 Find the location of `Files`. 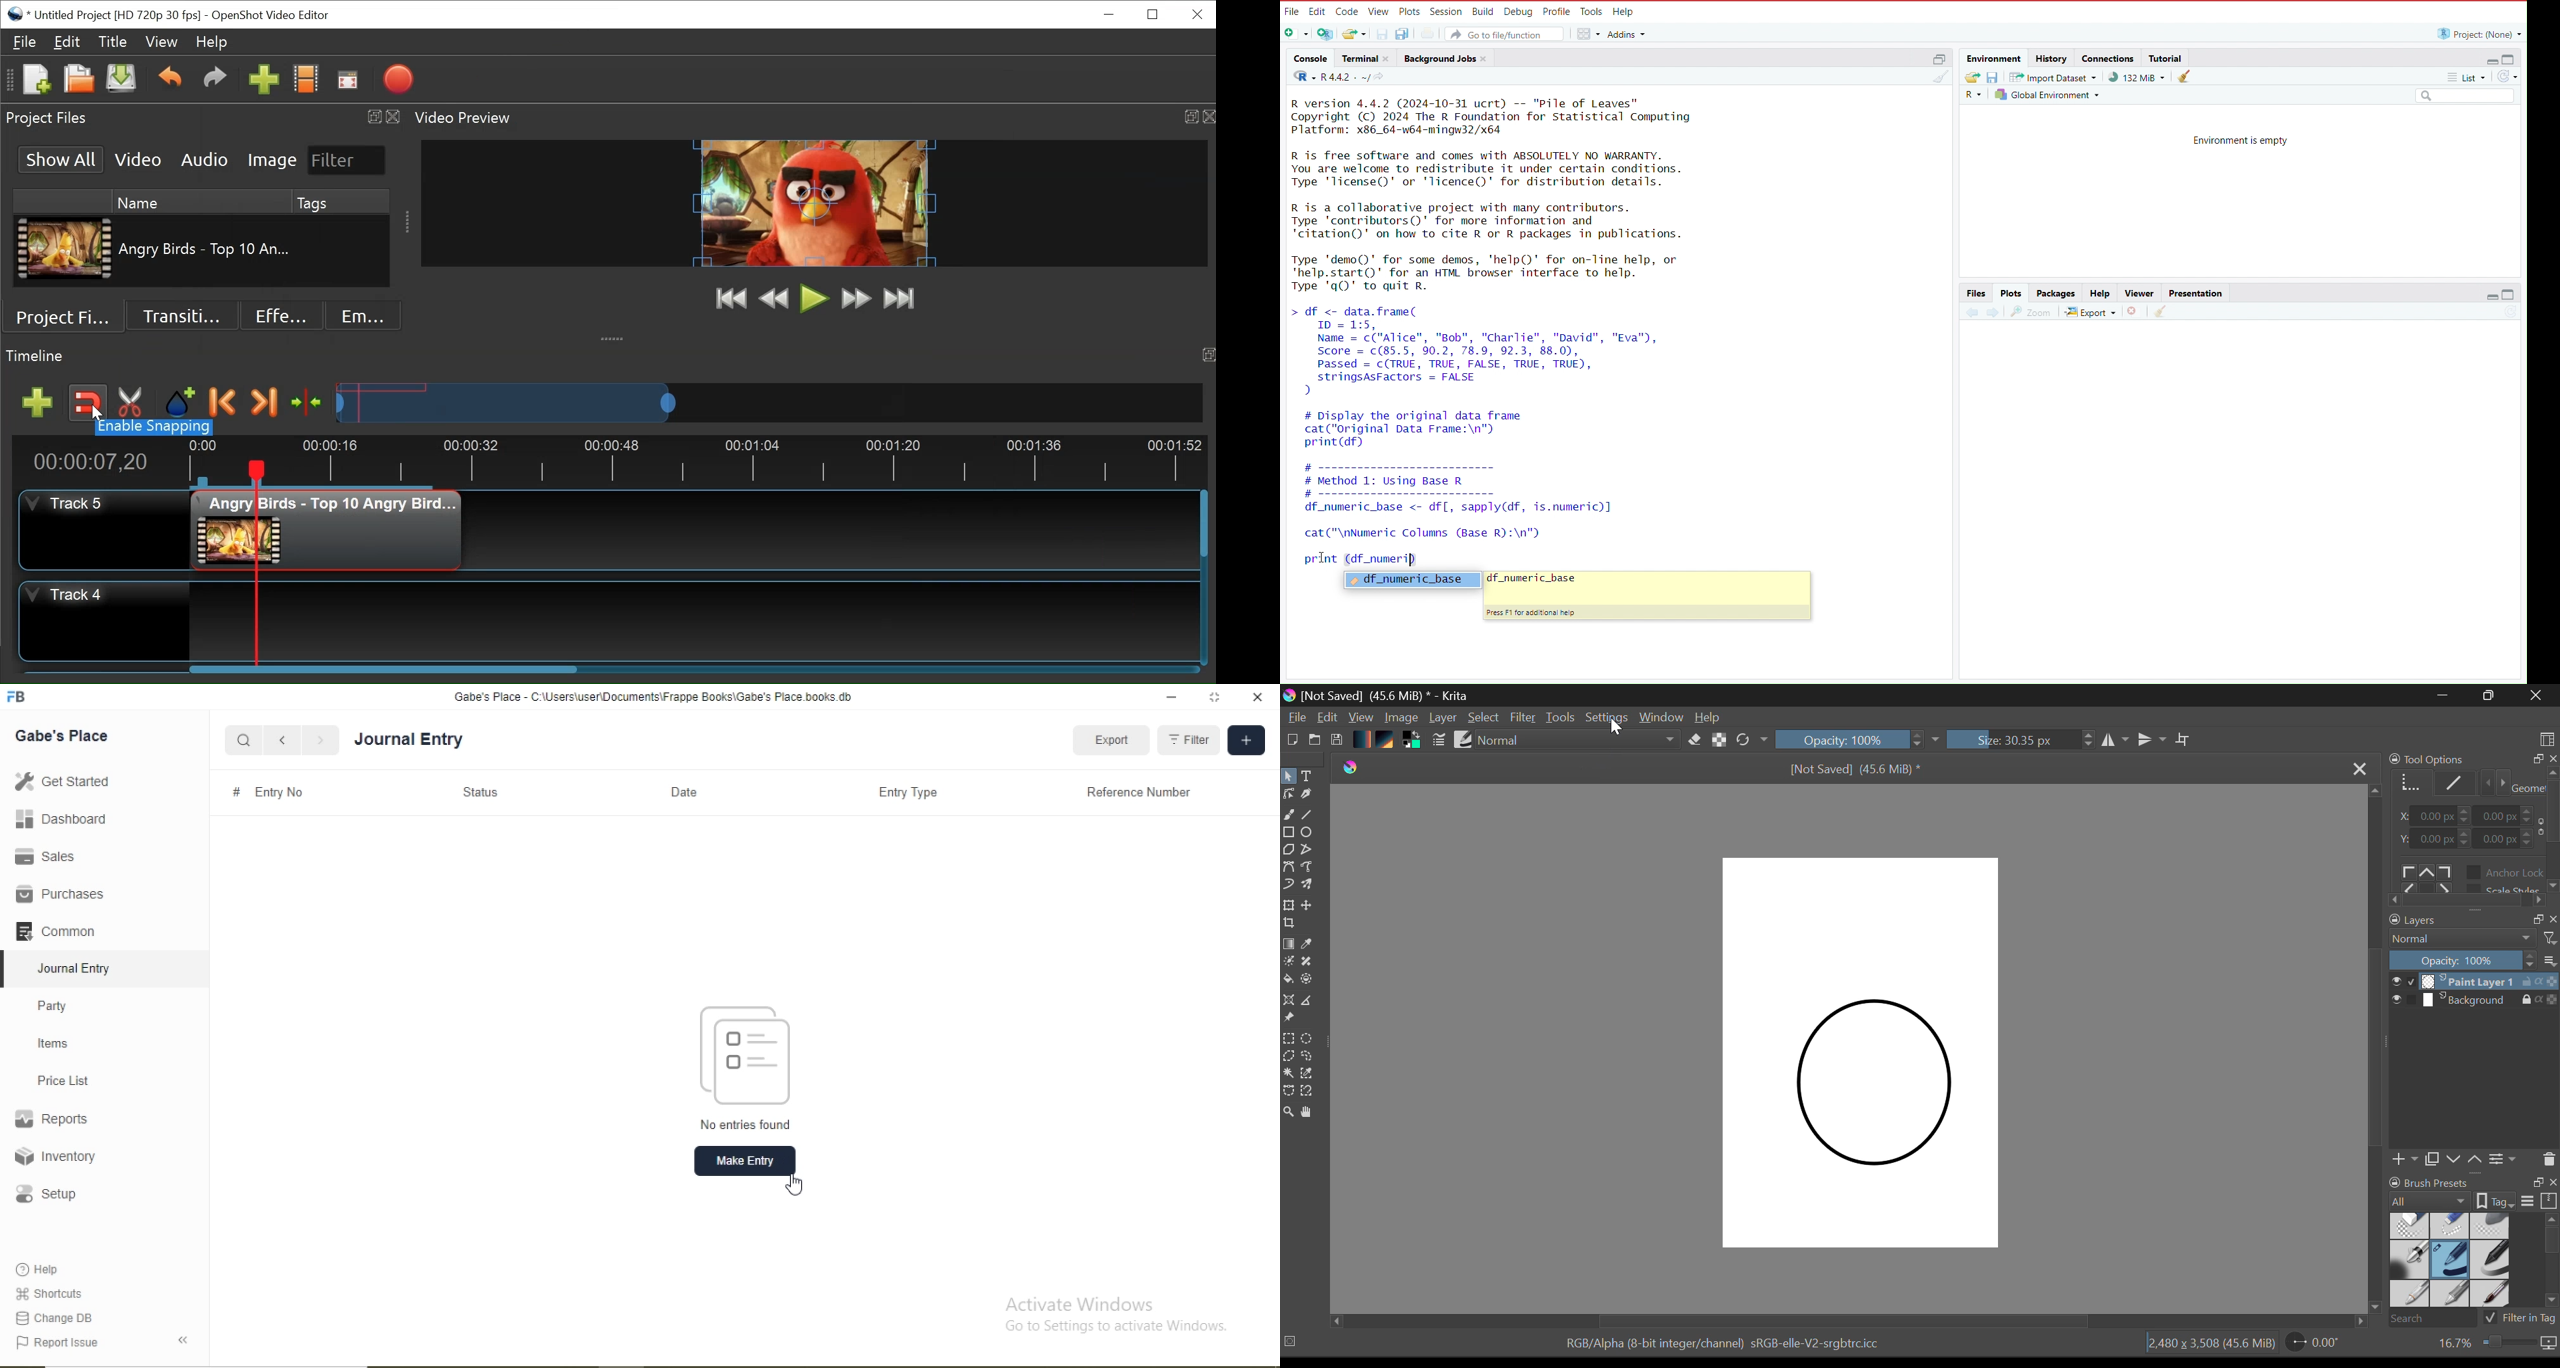

Files is located at coordinates (1974, 293).